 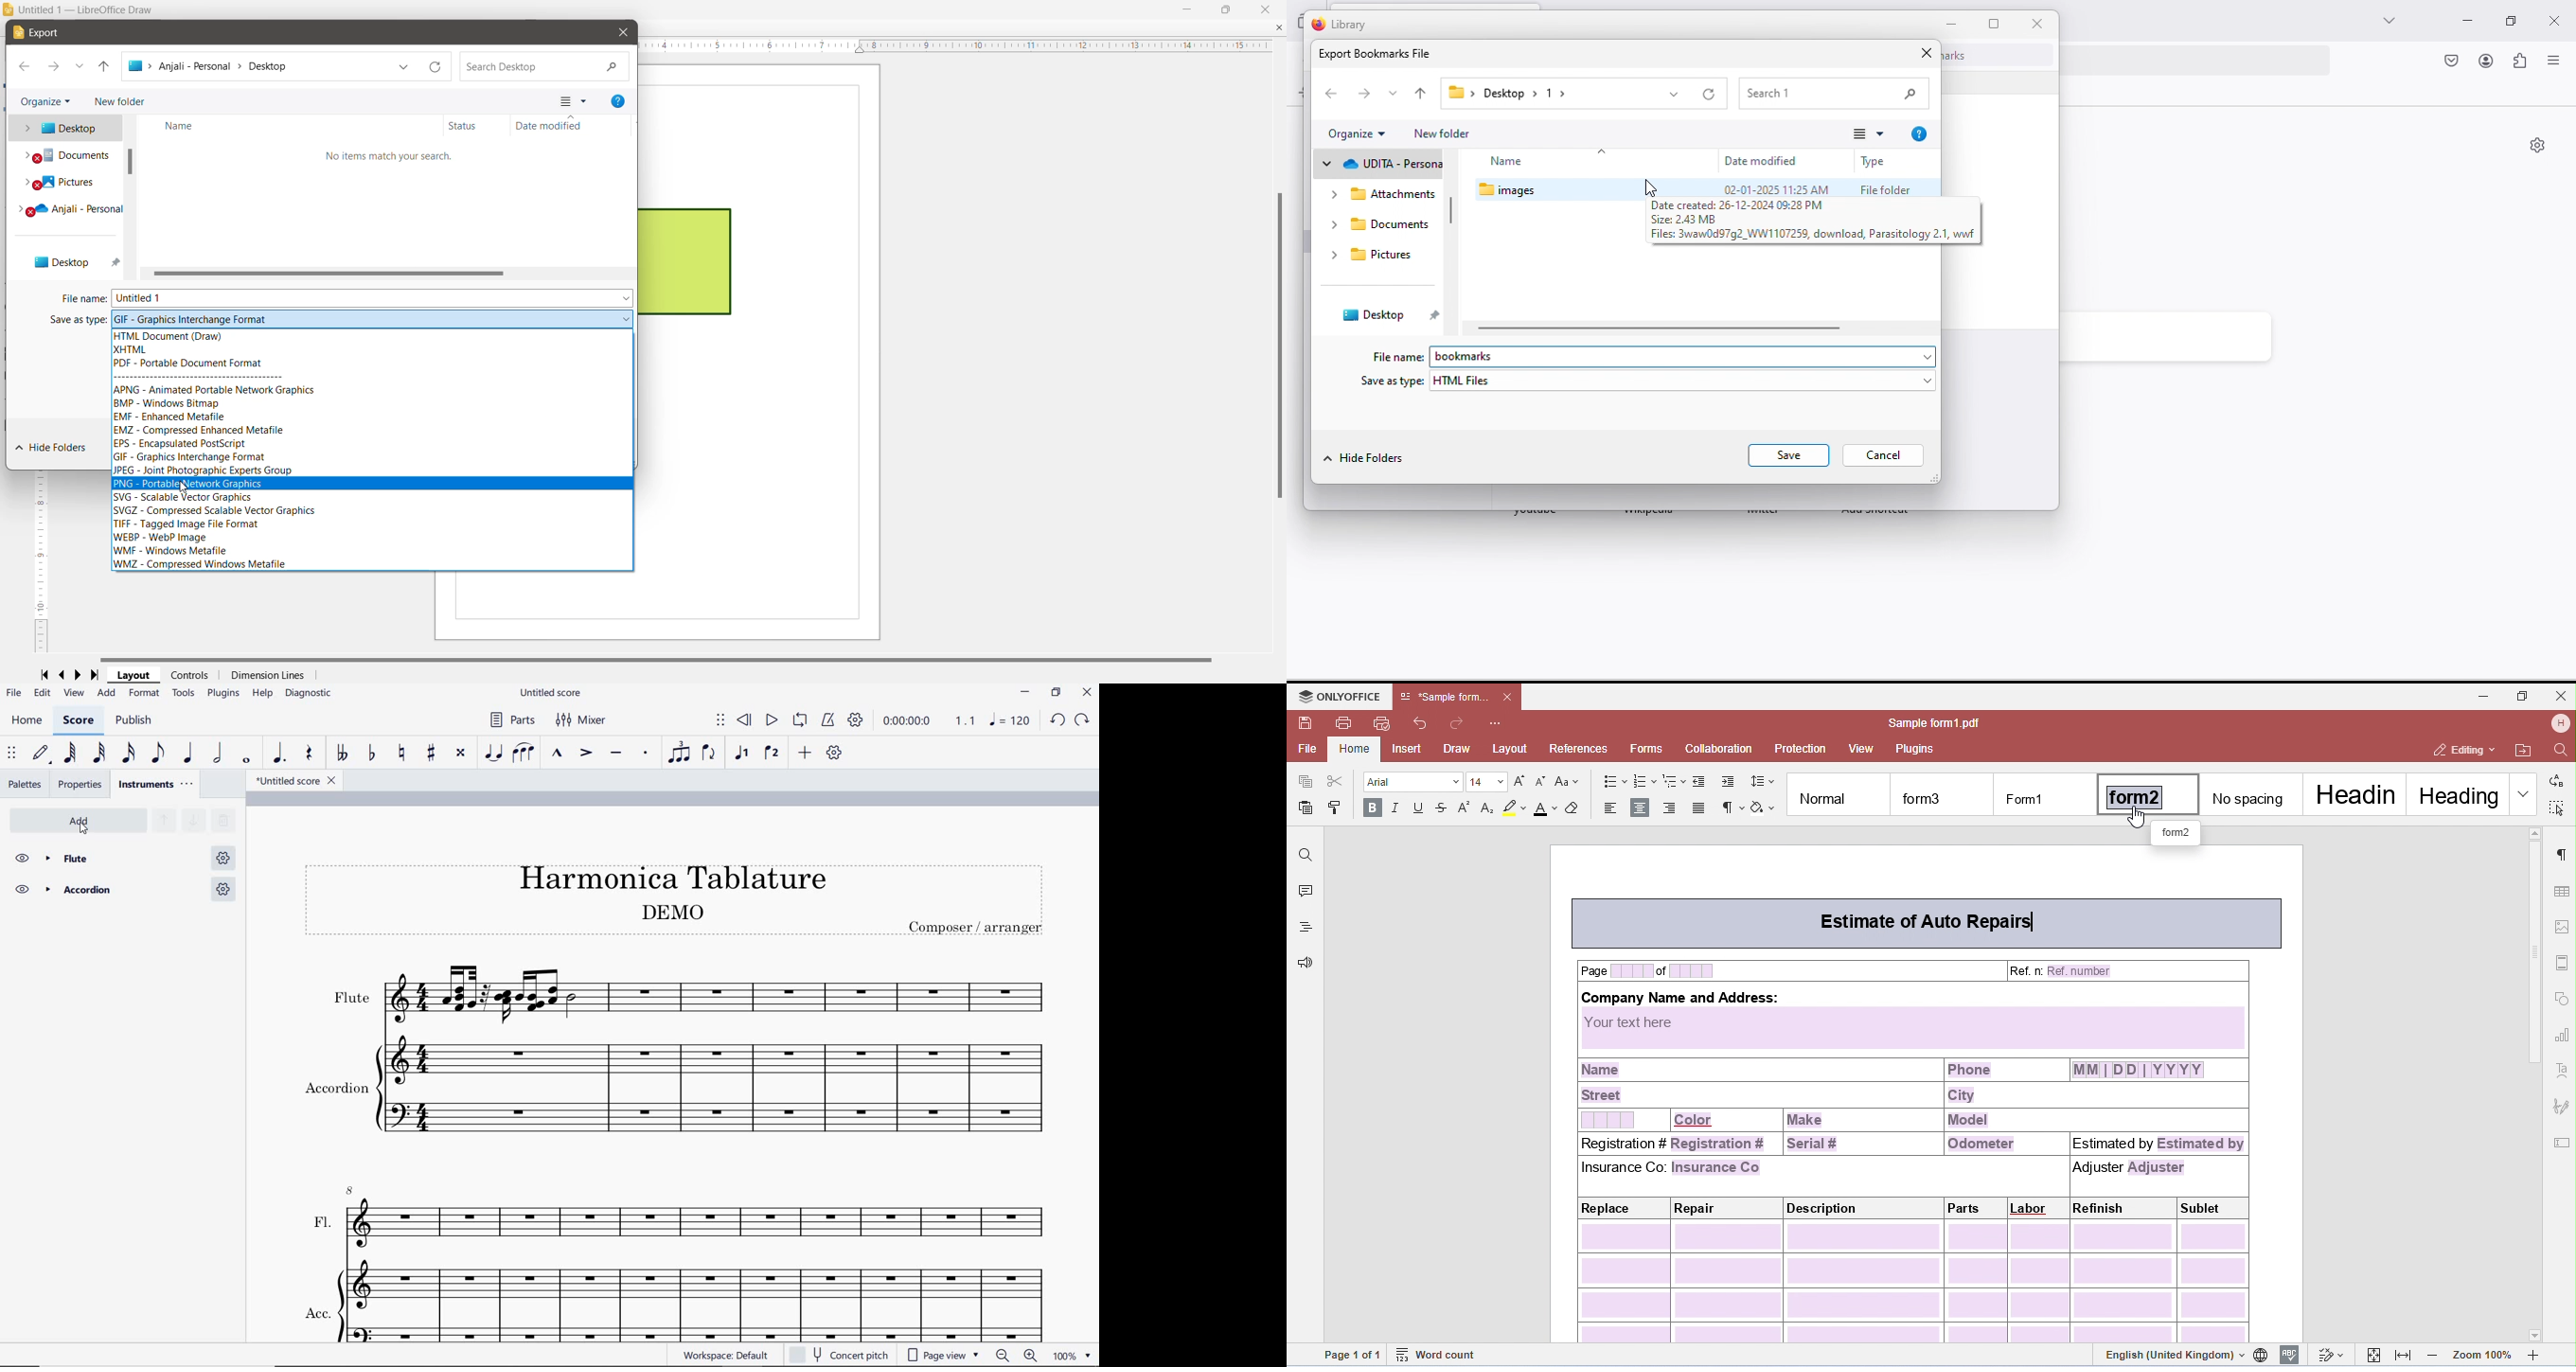 I want to click on PARTS, so click(x=511, y=721).